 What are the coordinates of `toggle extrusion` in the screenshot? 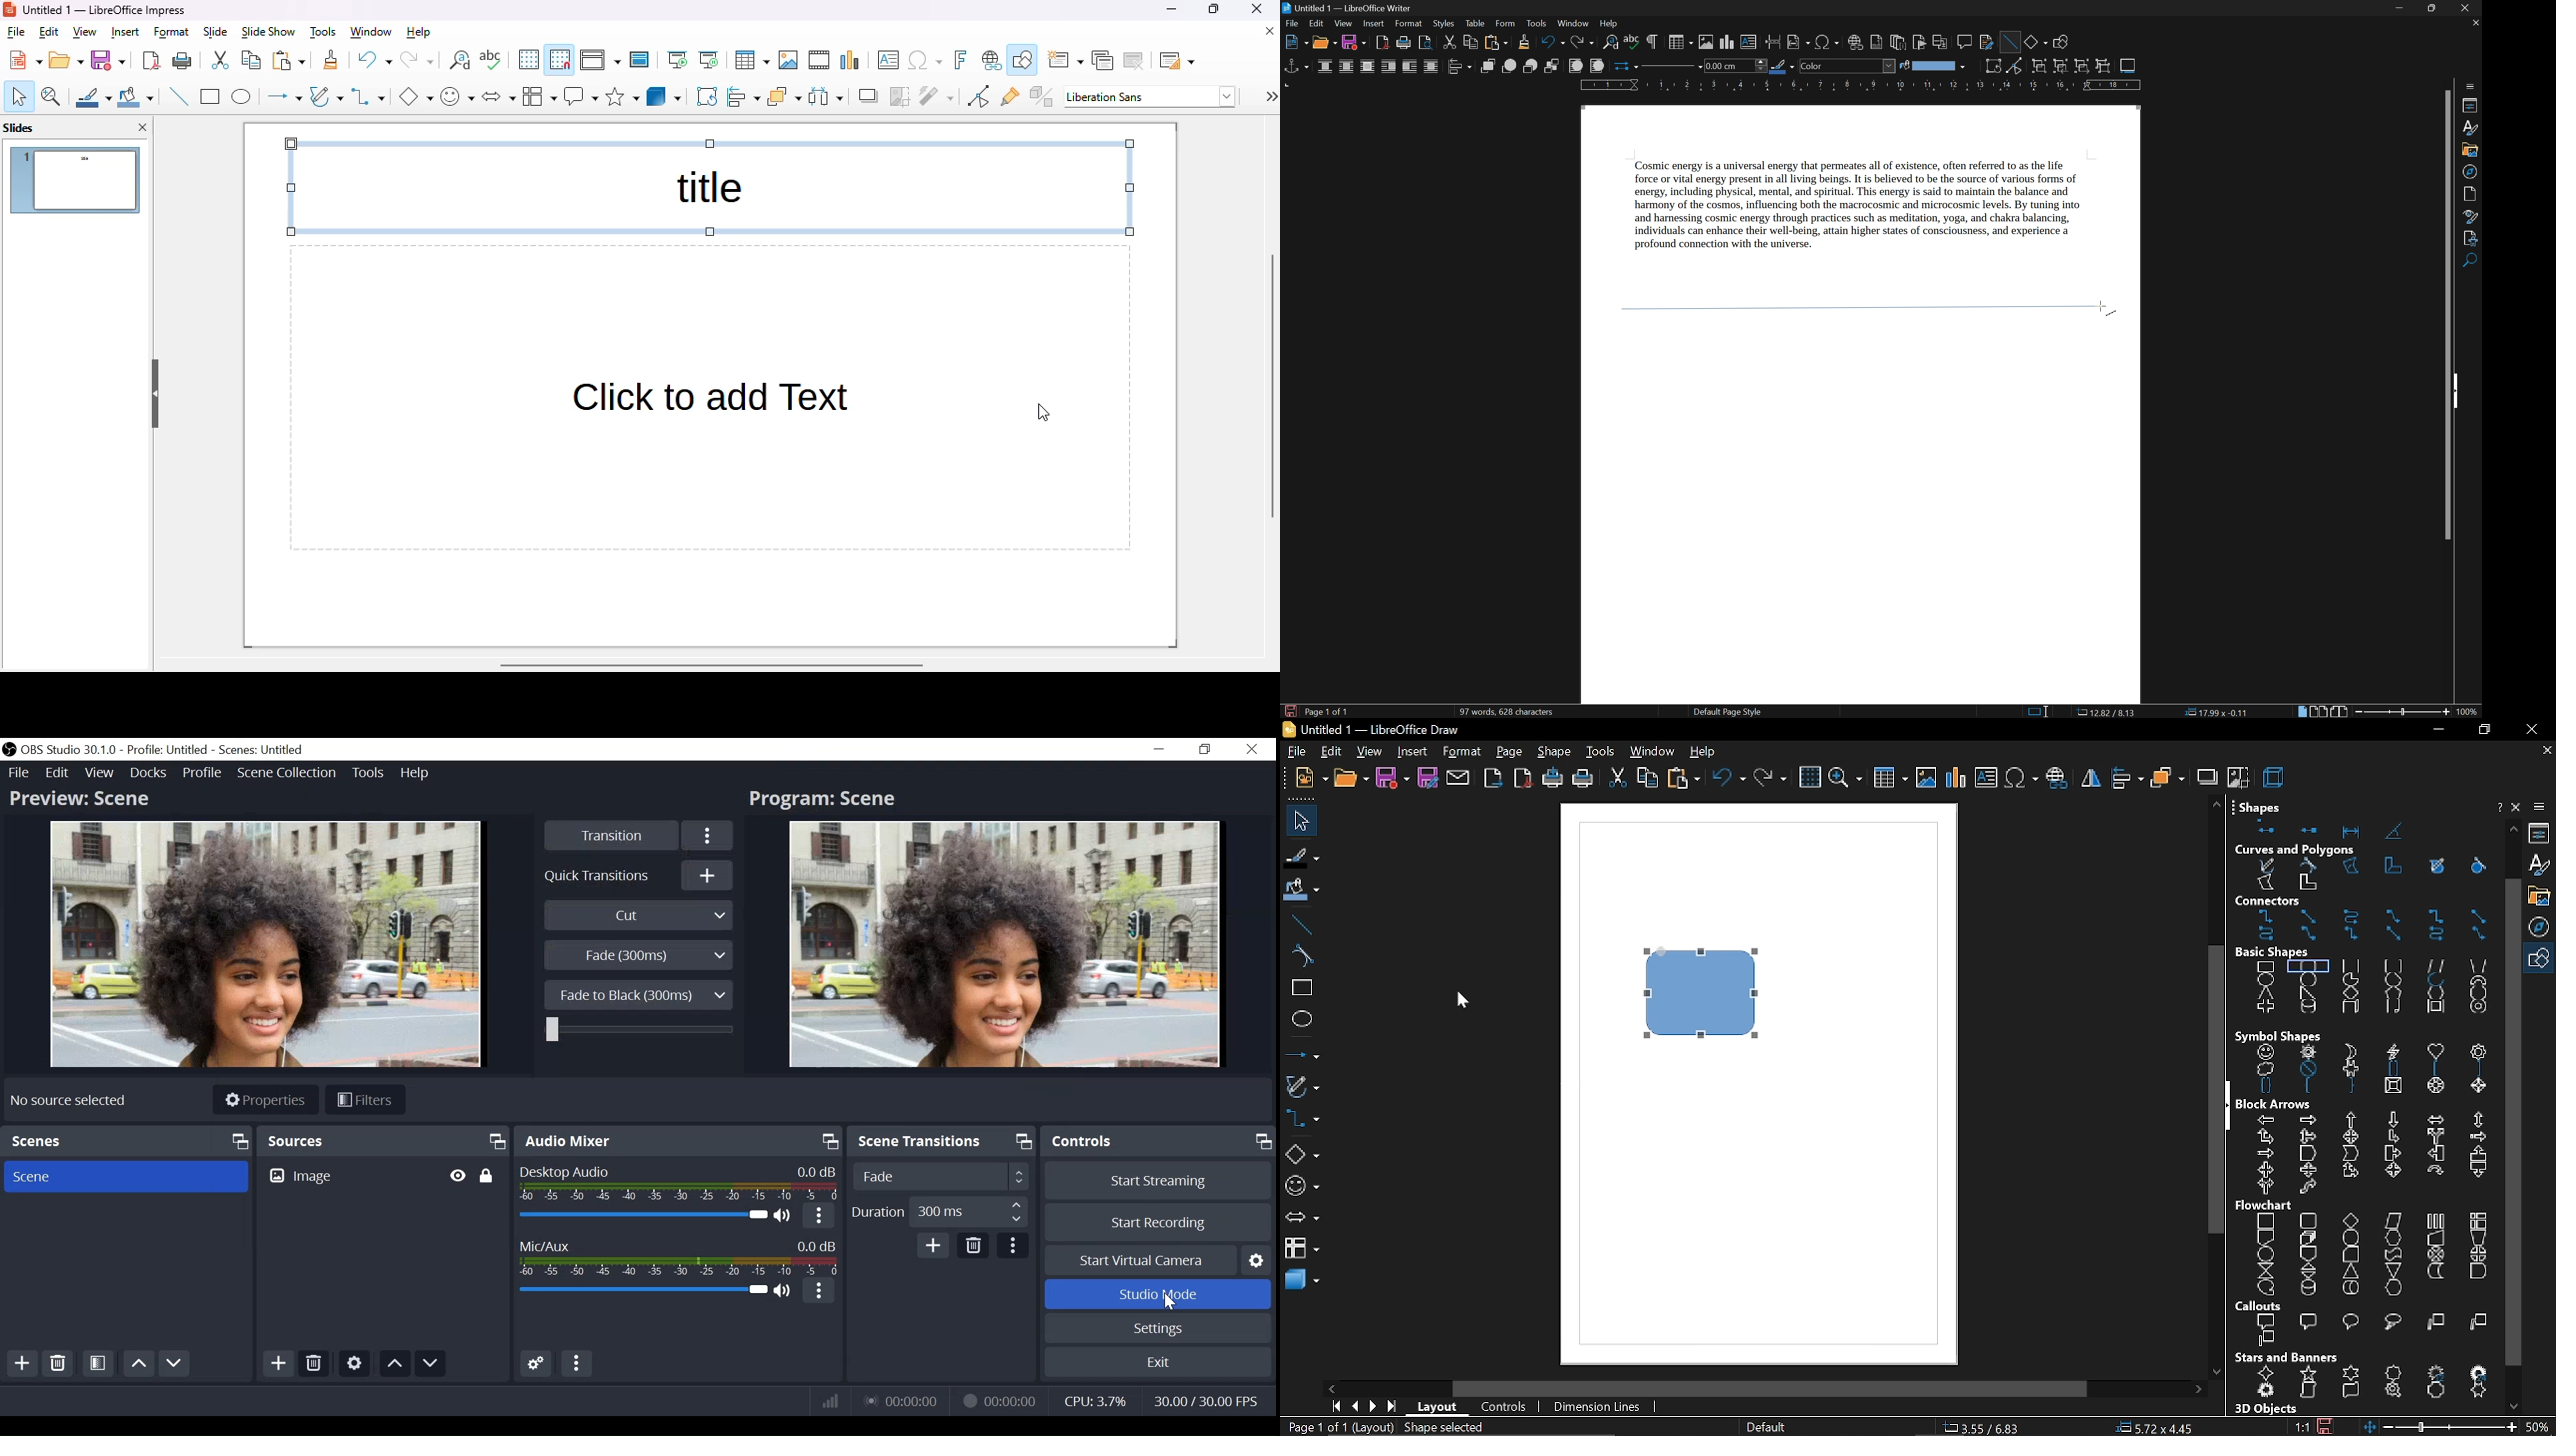 It's located at (1042, 96).